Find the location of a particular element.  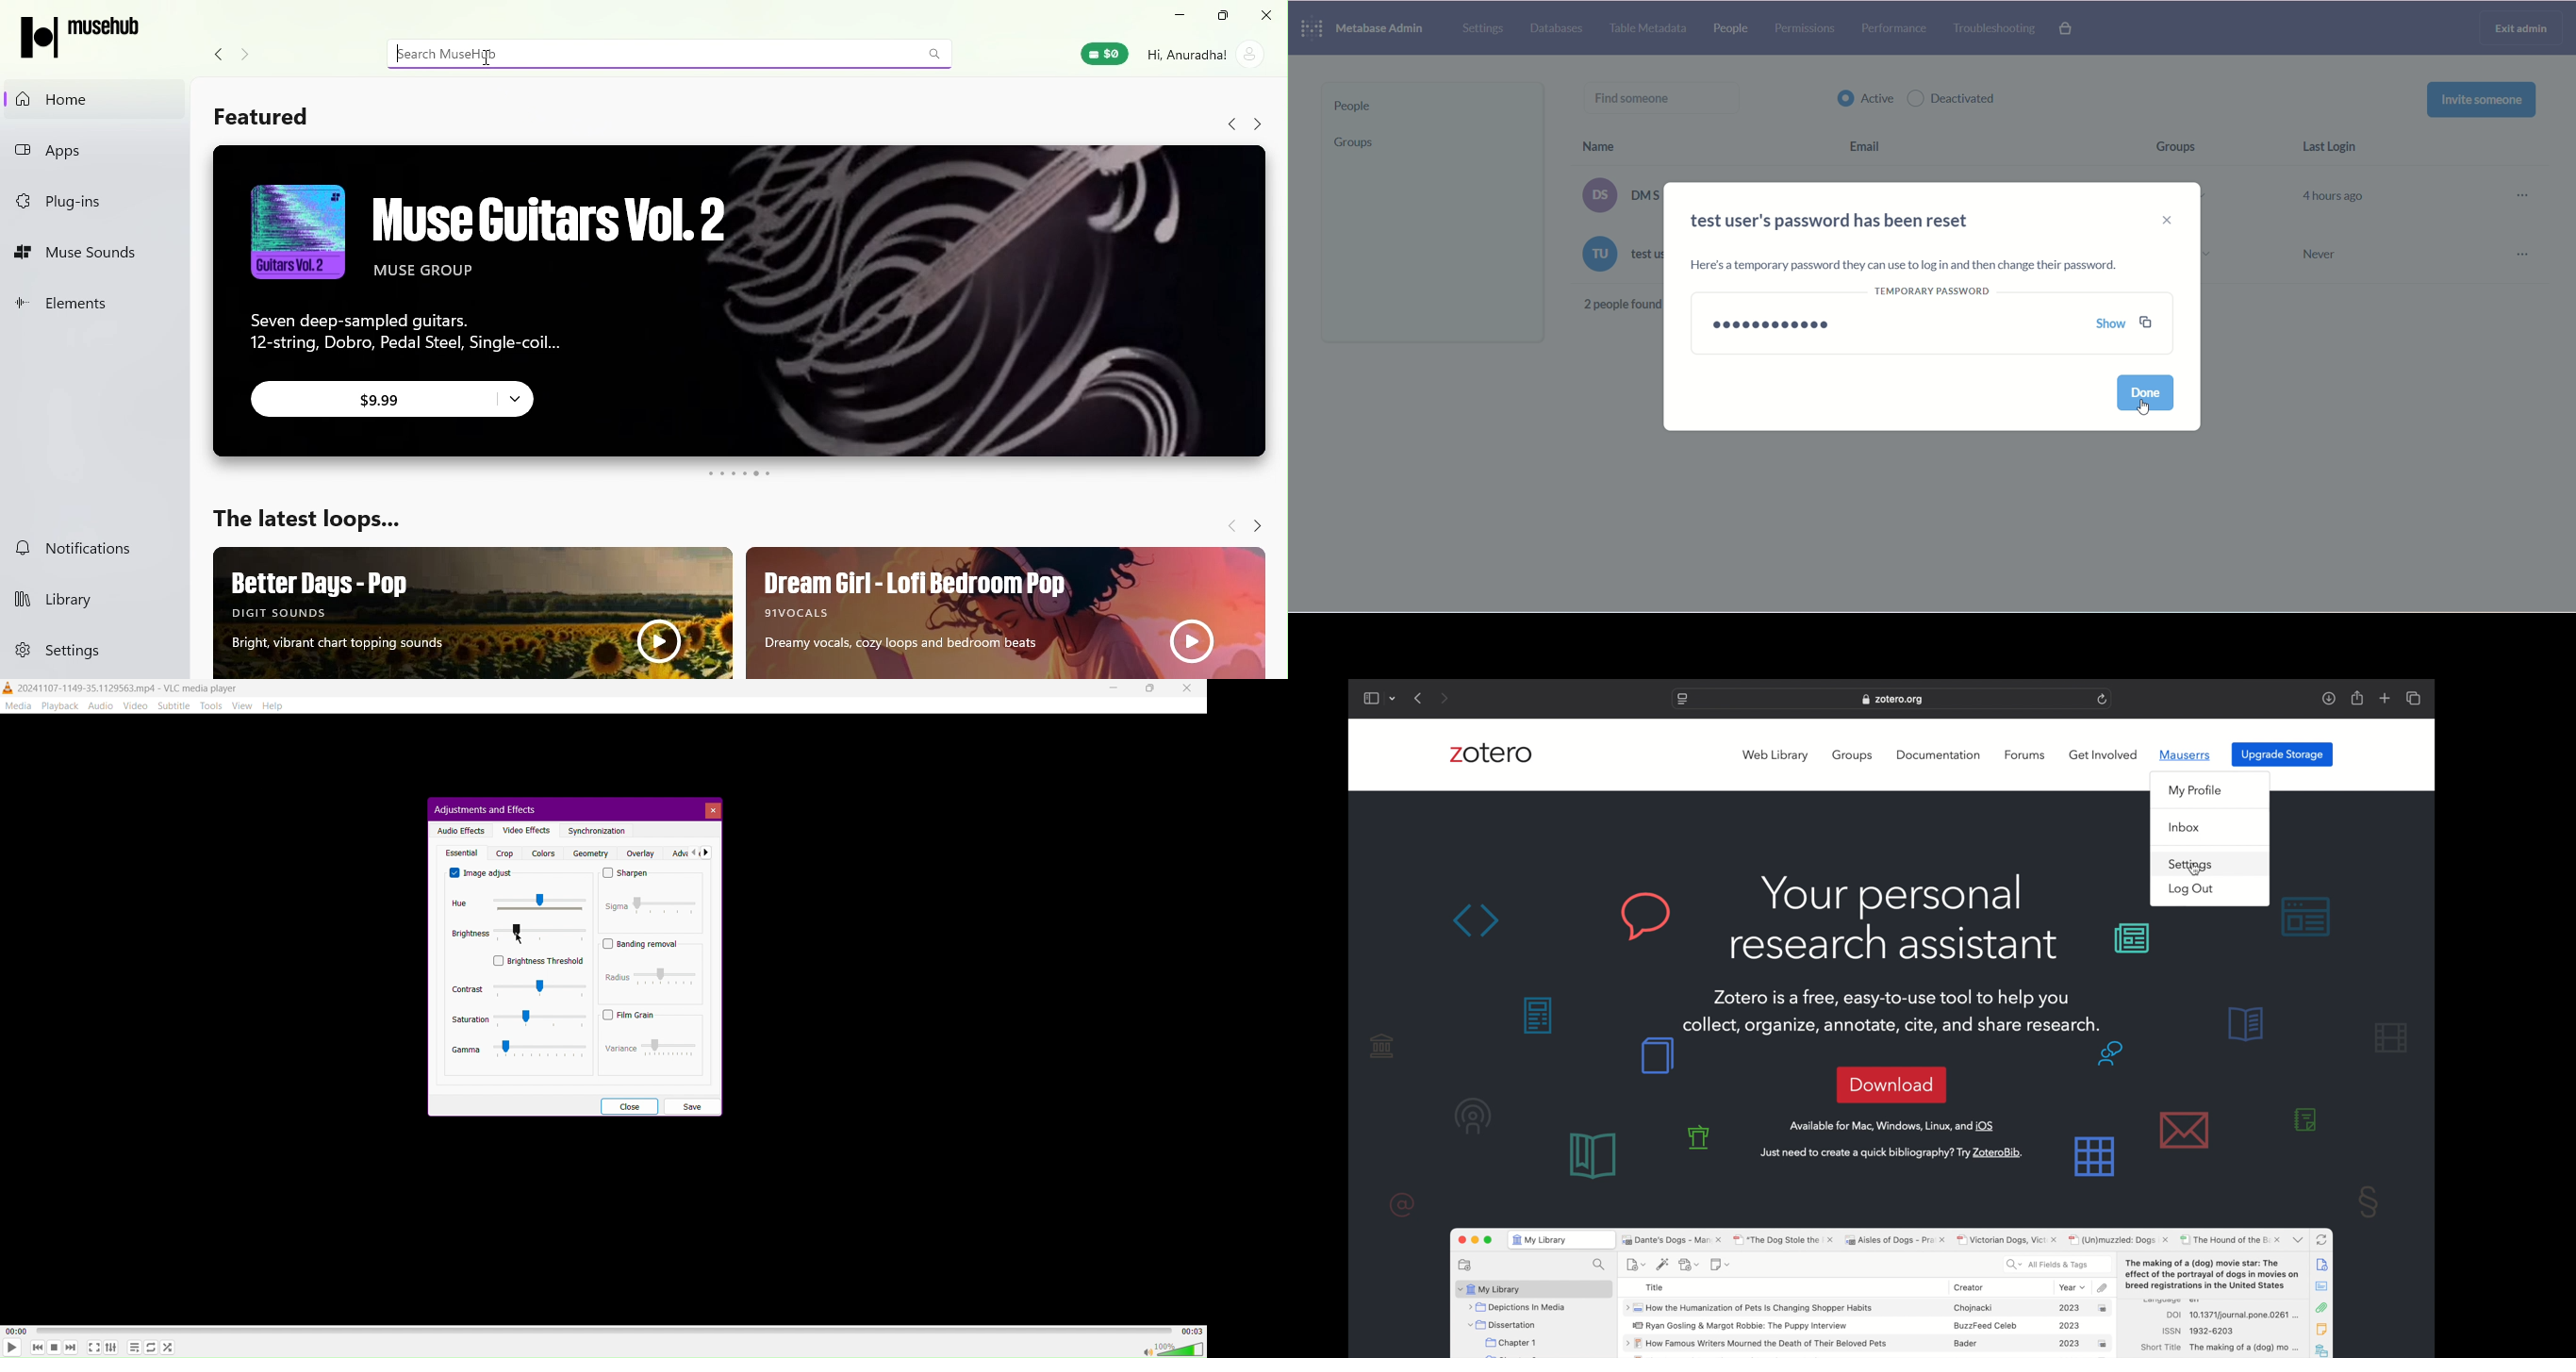

cursor is located at coordinates (484, 61).